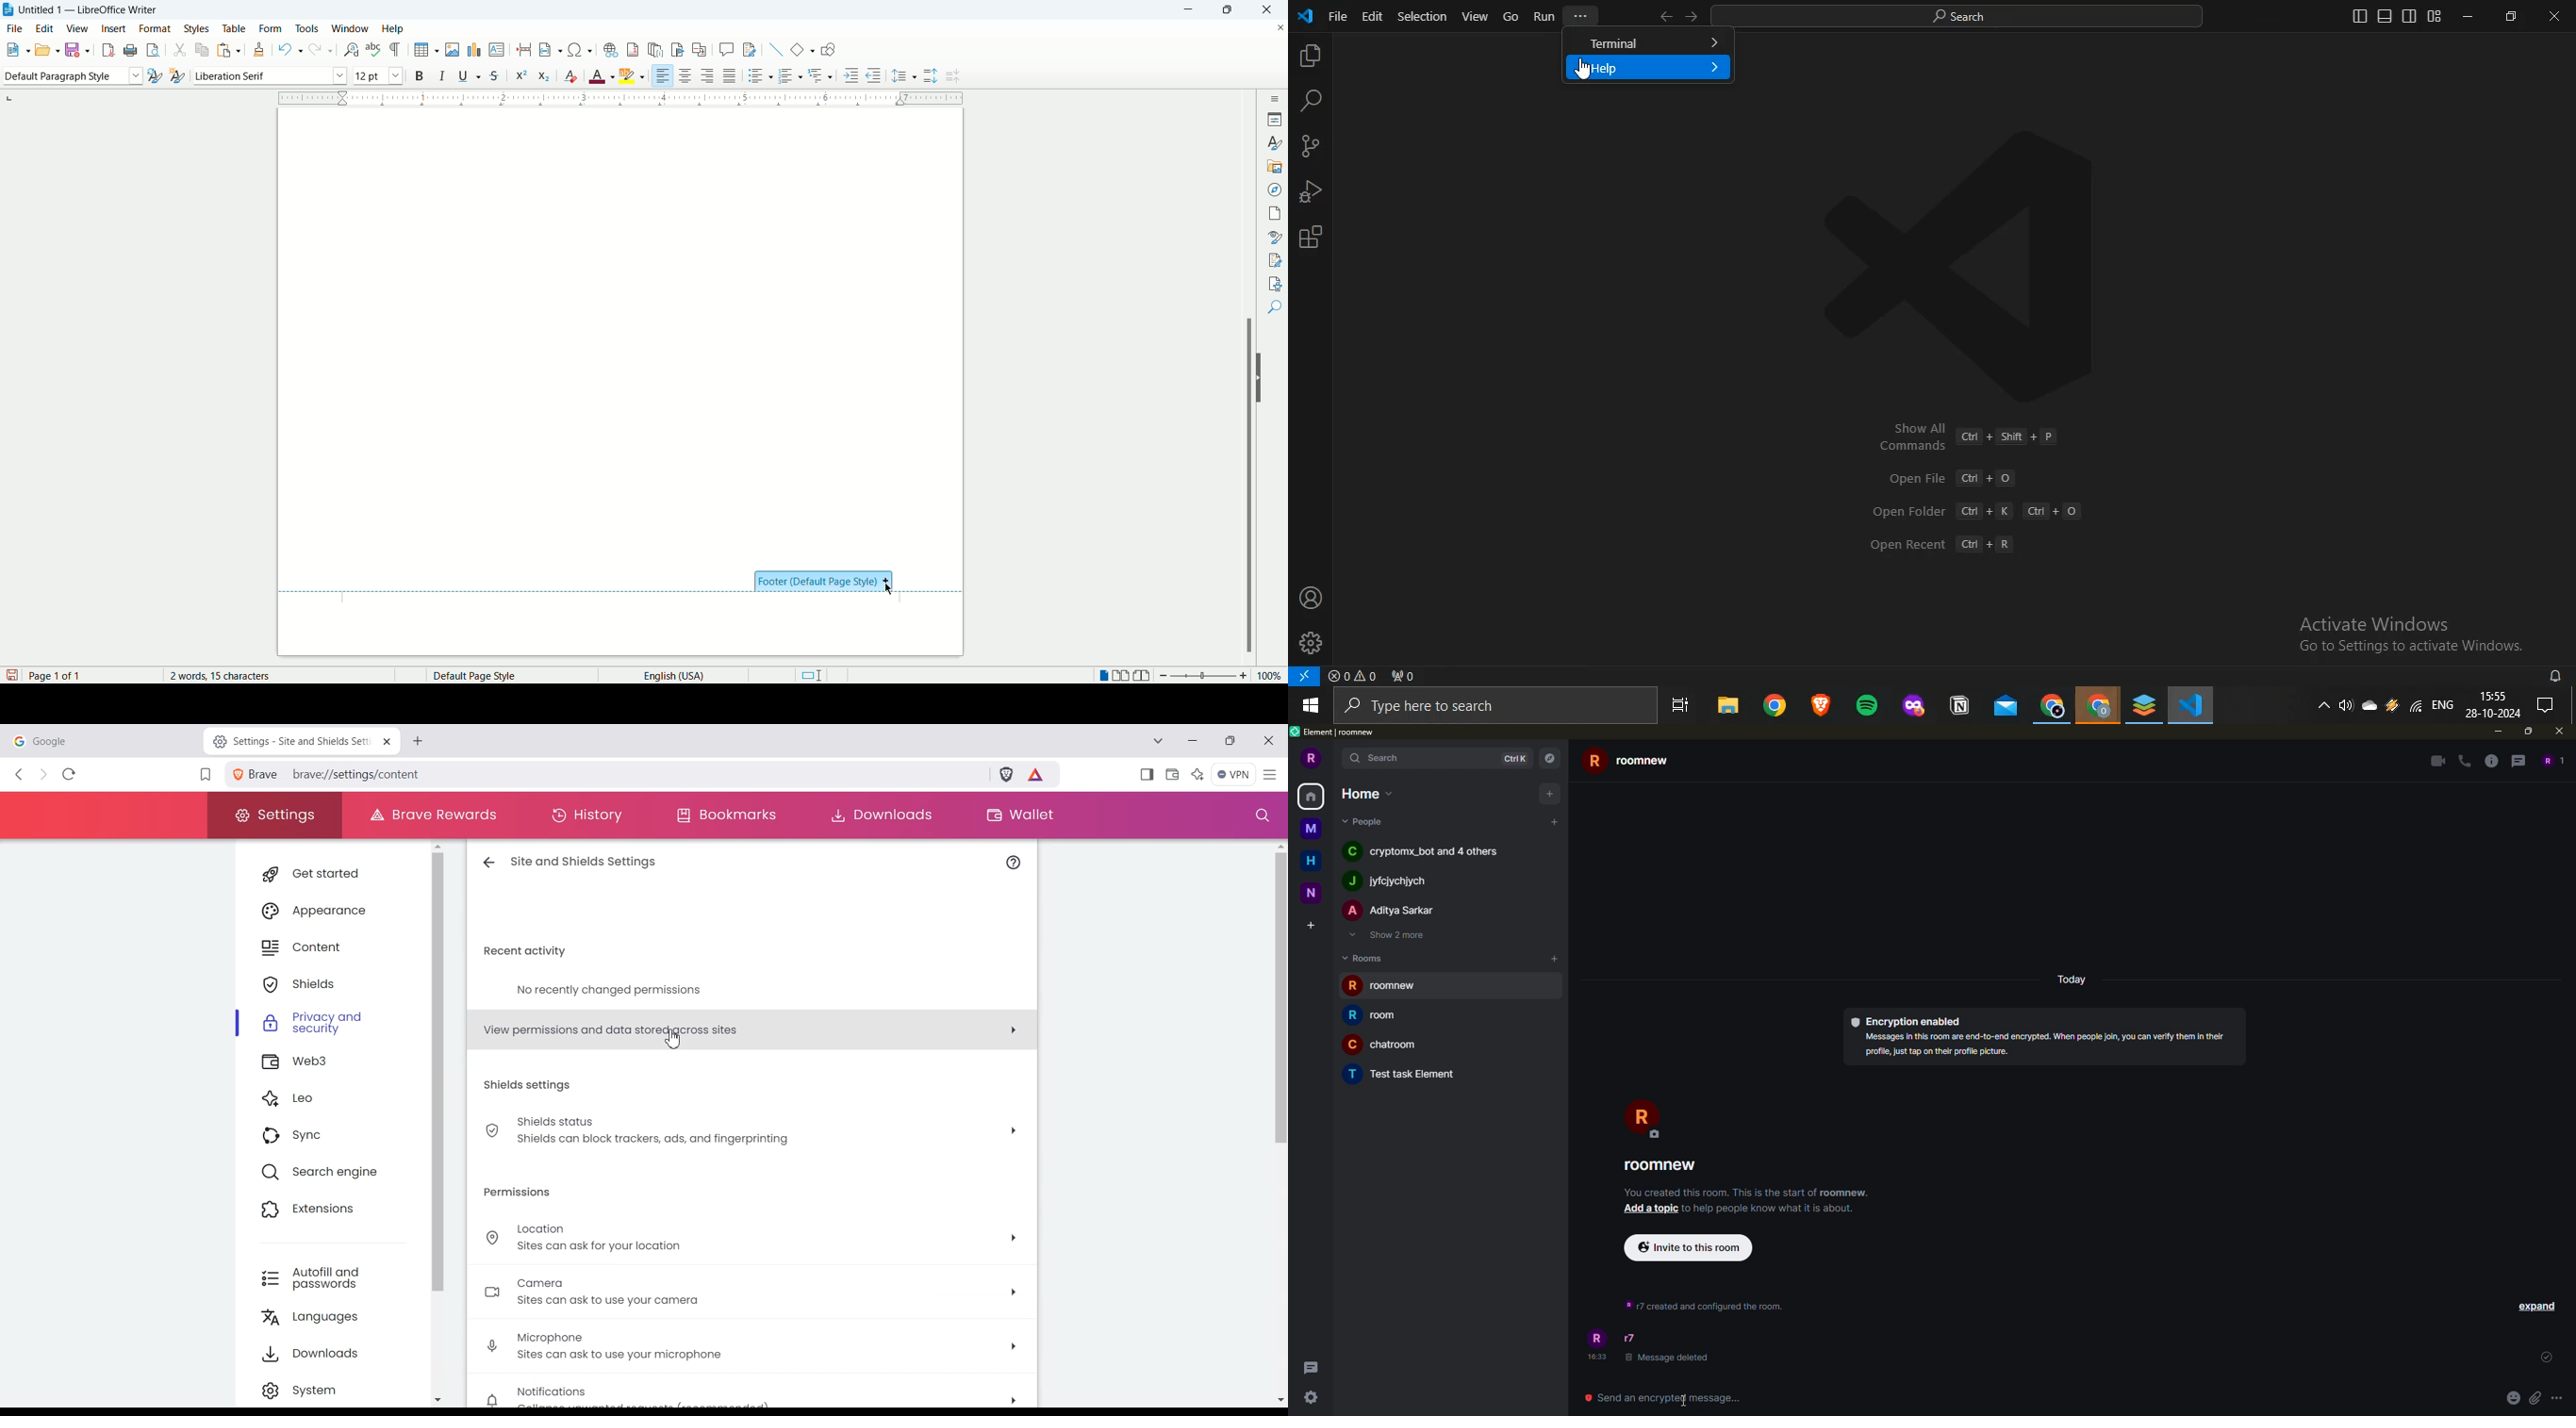  Describe the element at coordinates (1423, 17) in the screenshot. I see `selection` at that location.